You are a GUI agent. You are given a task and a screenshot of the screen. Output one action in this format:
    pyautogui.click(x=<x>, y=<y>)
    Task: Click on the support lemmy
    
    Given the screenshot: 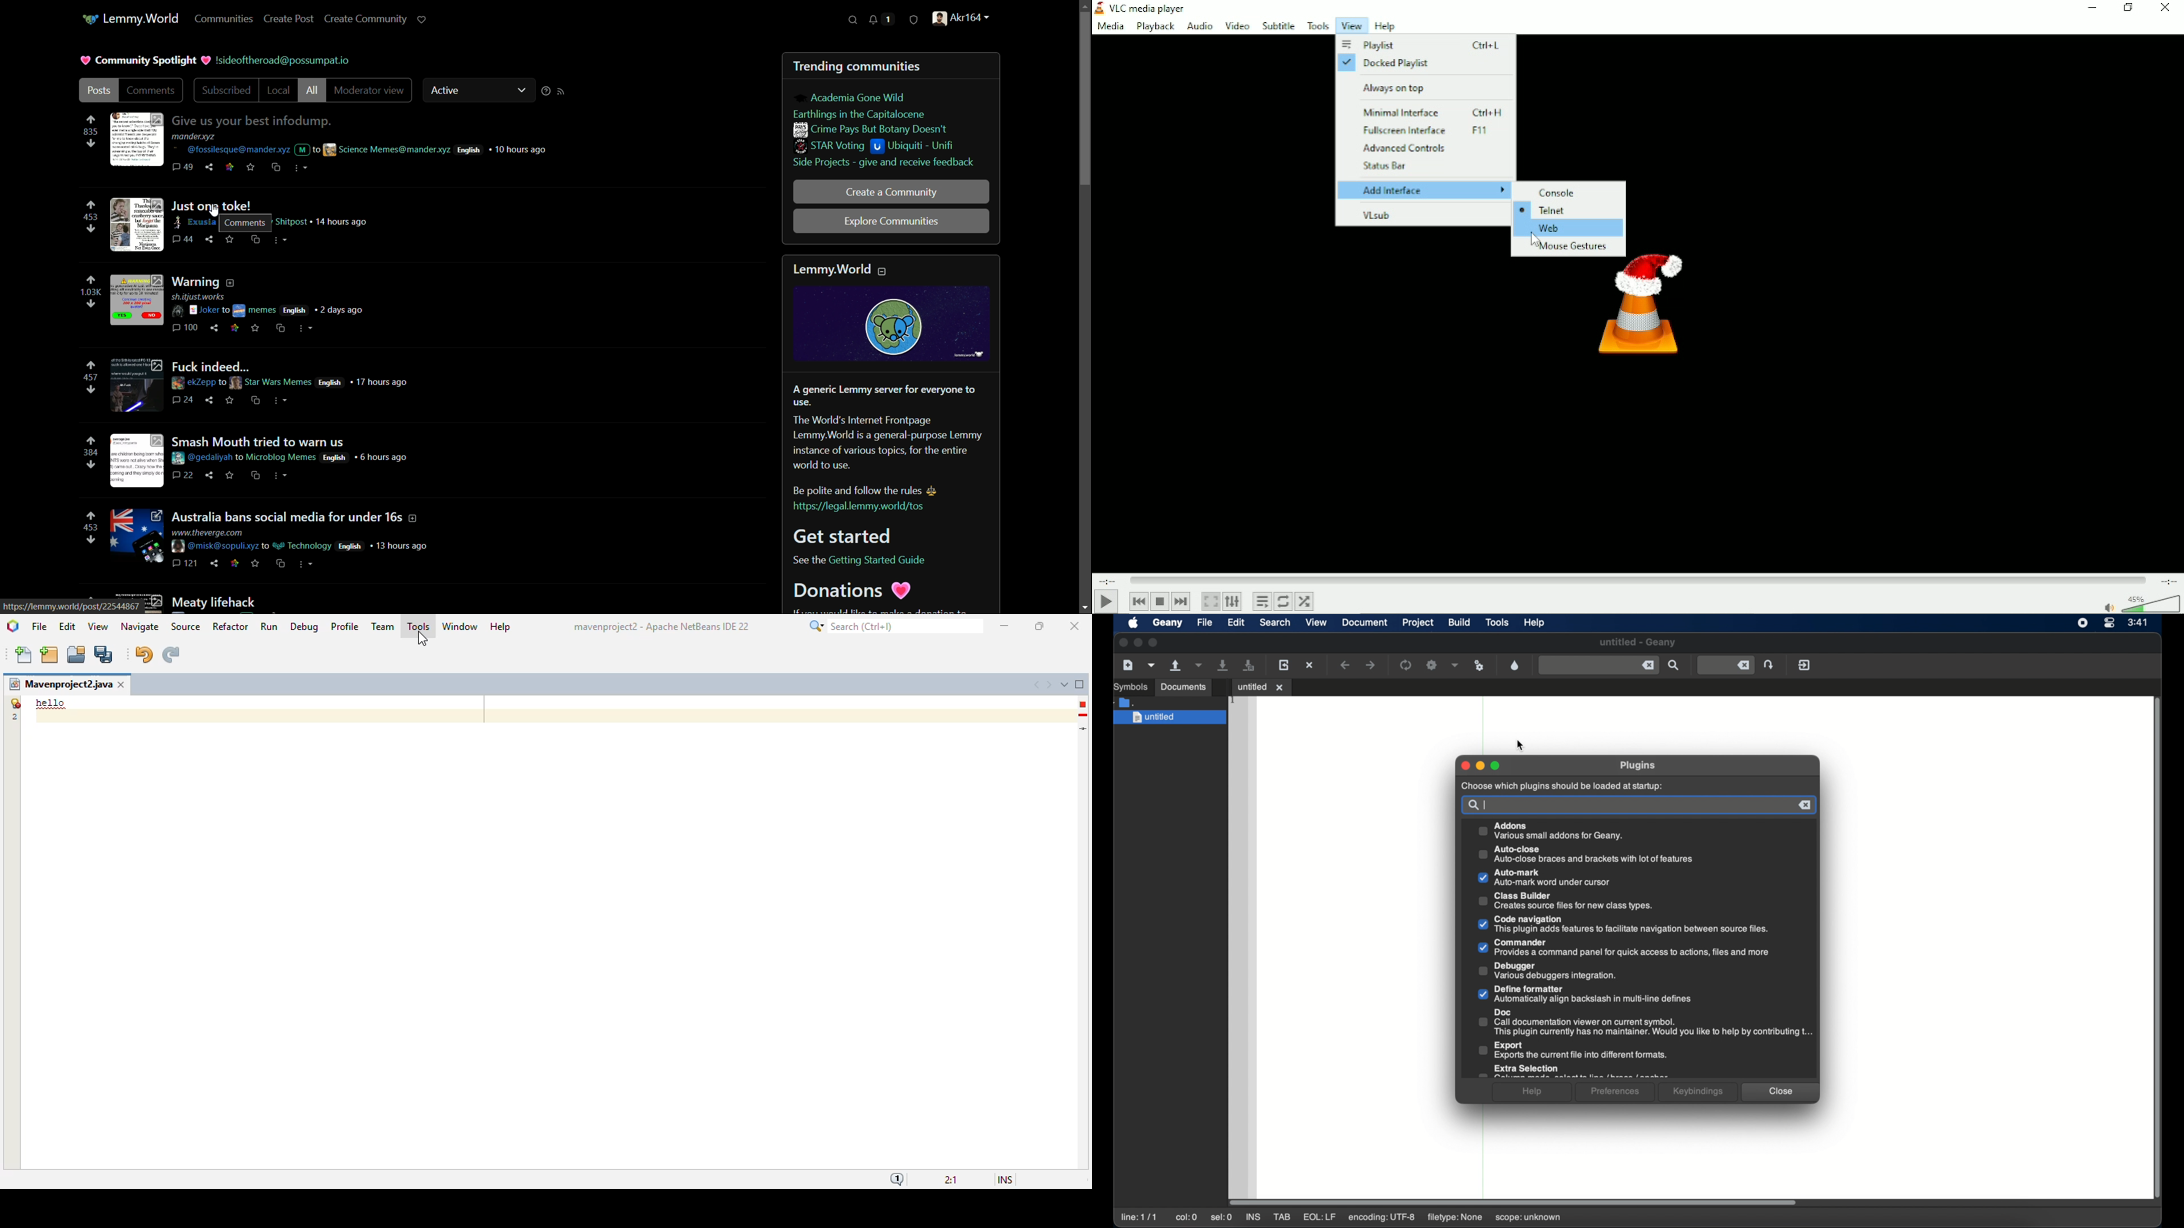 What is the action you would take?
    pyautogui.click(x=422, y=20)
    